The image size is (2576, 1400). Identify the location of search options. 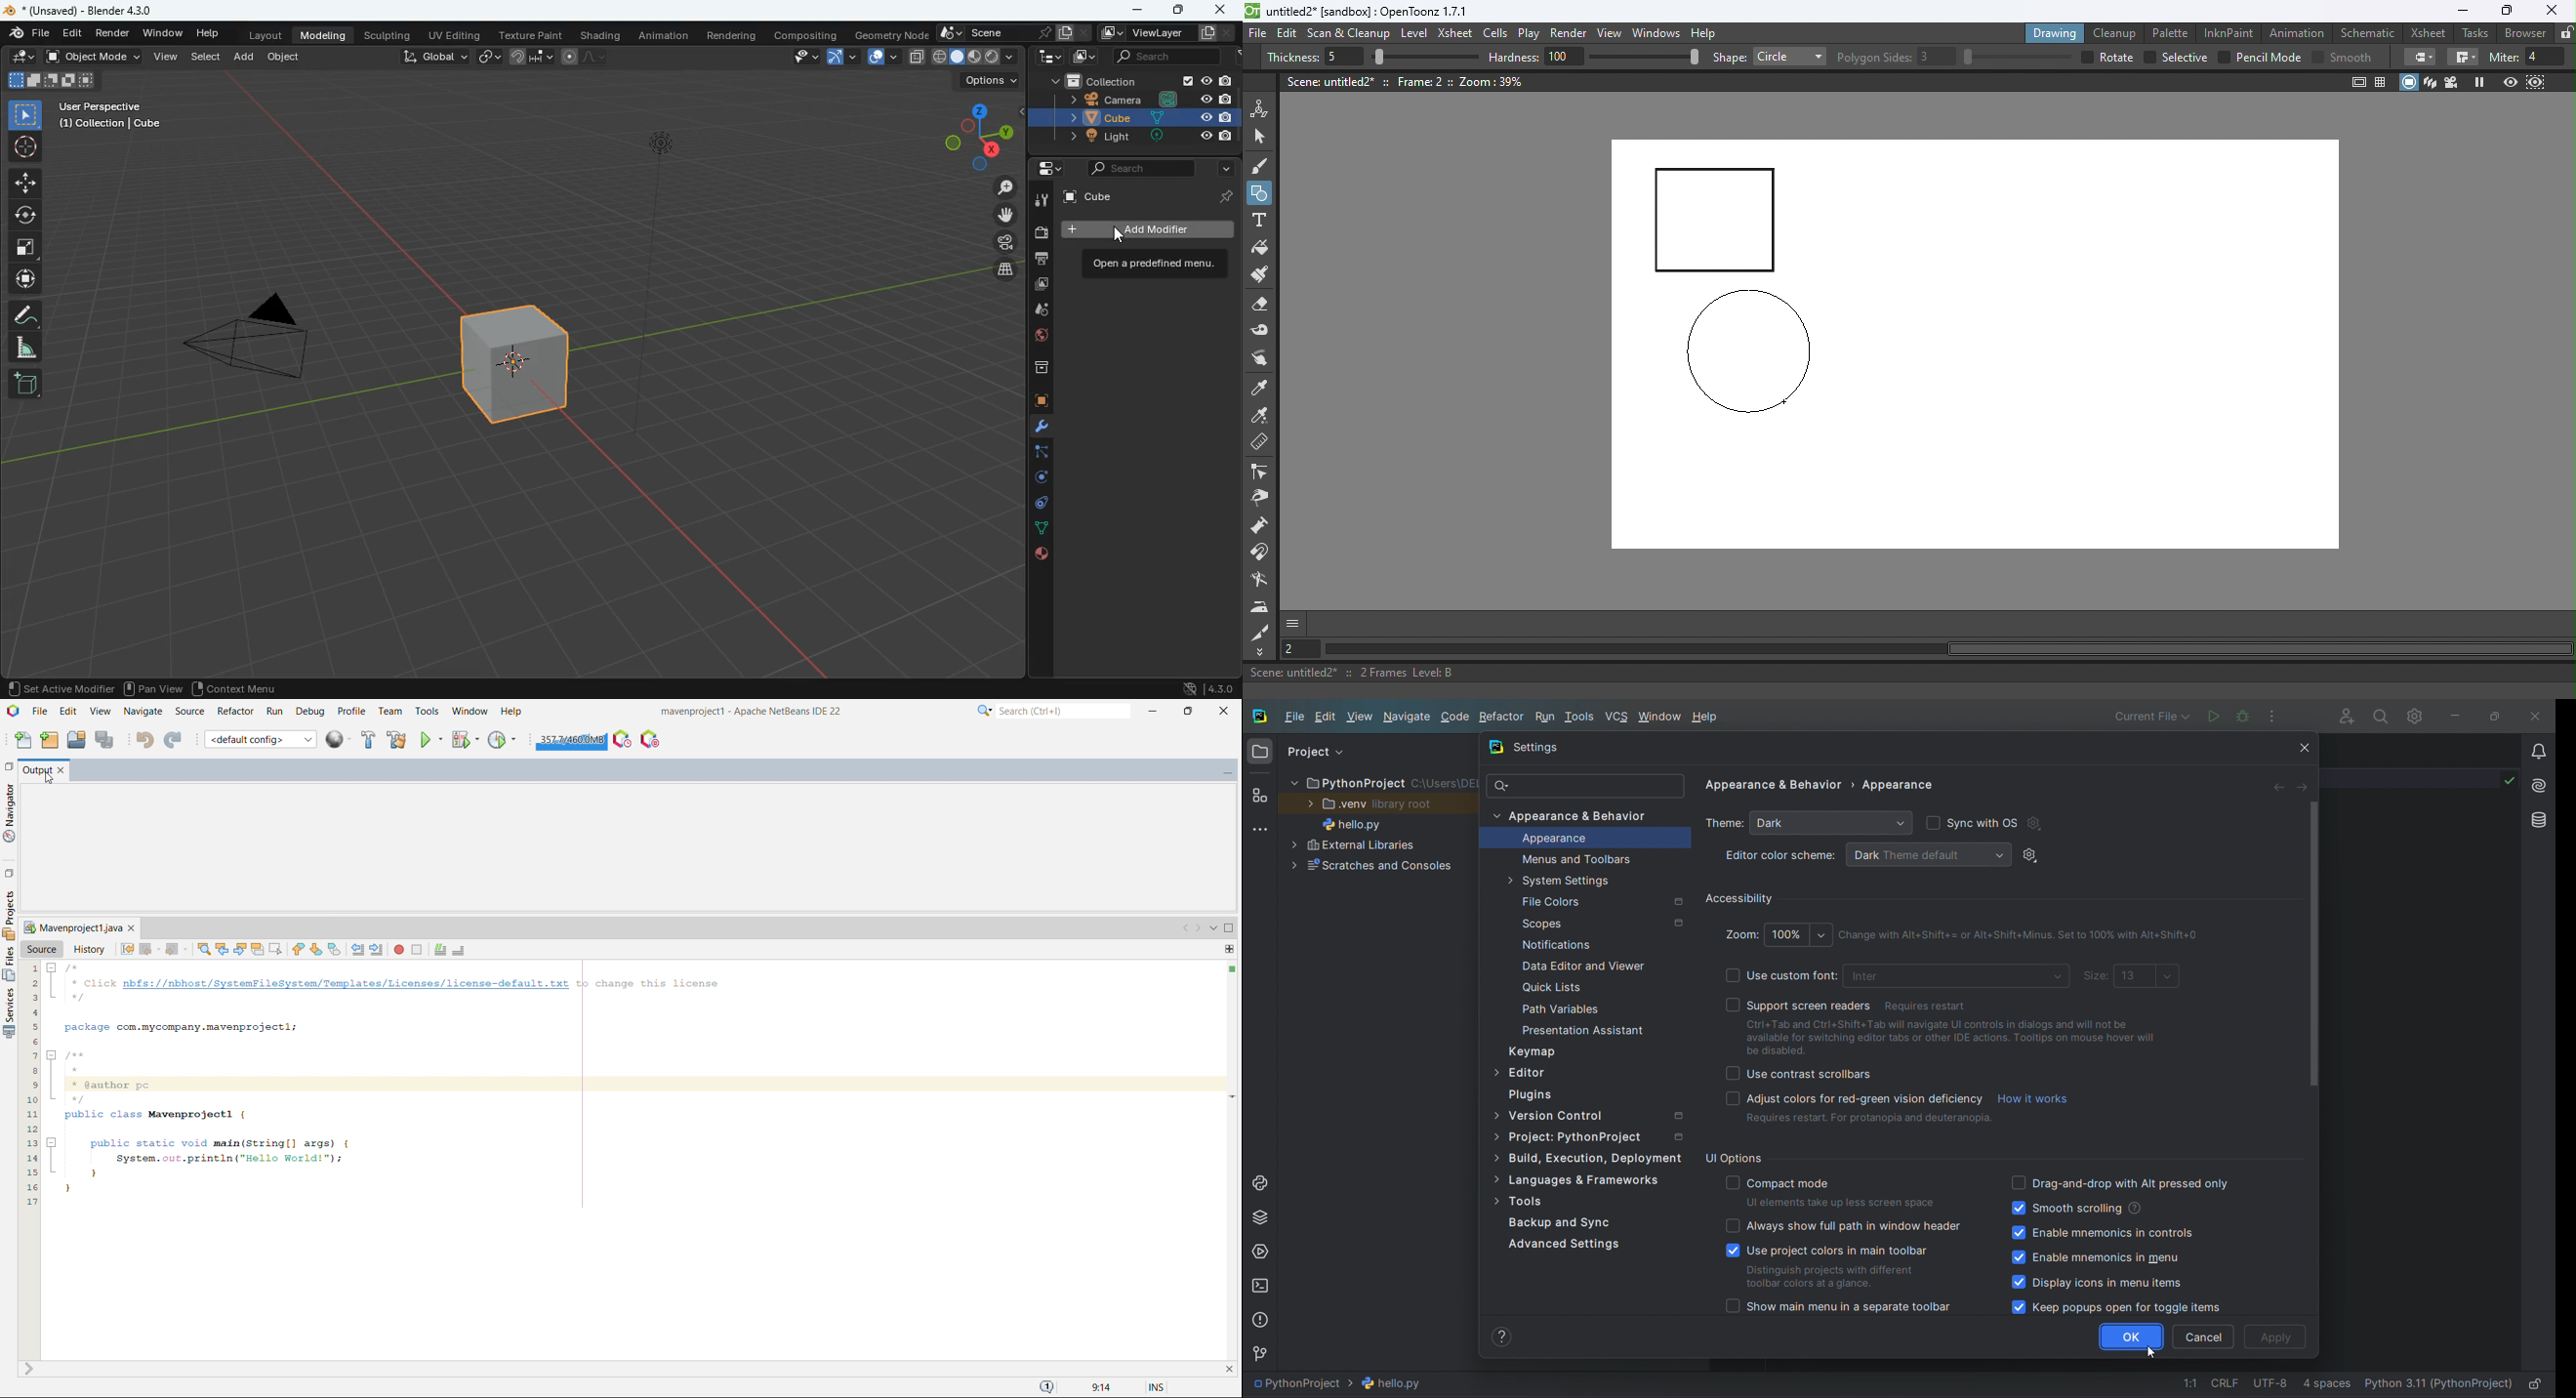
(986, 711).